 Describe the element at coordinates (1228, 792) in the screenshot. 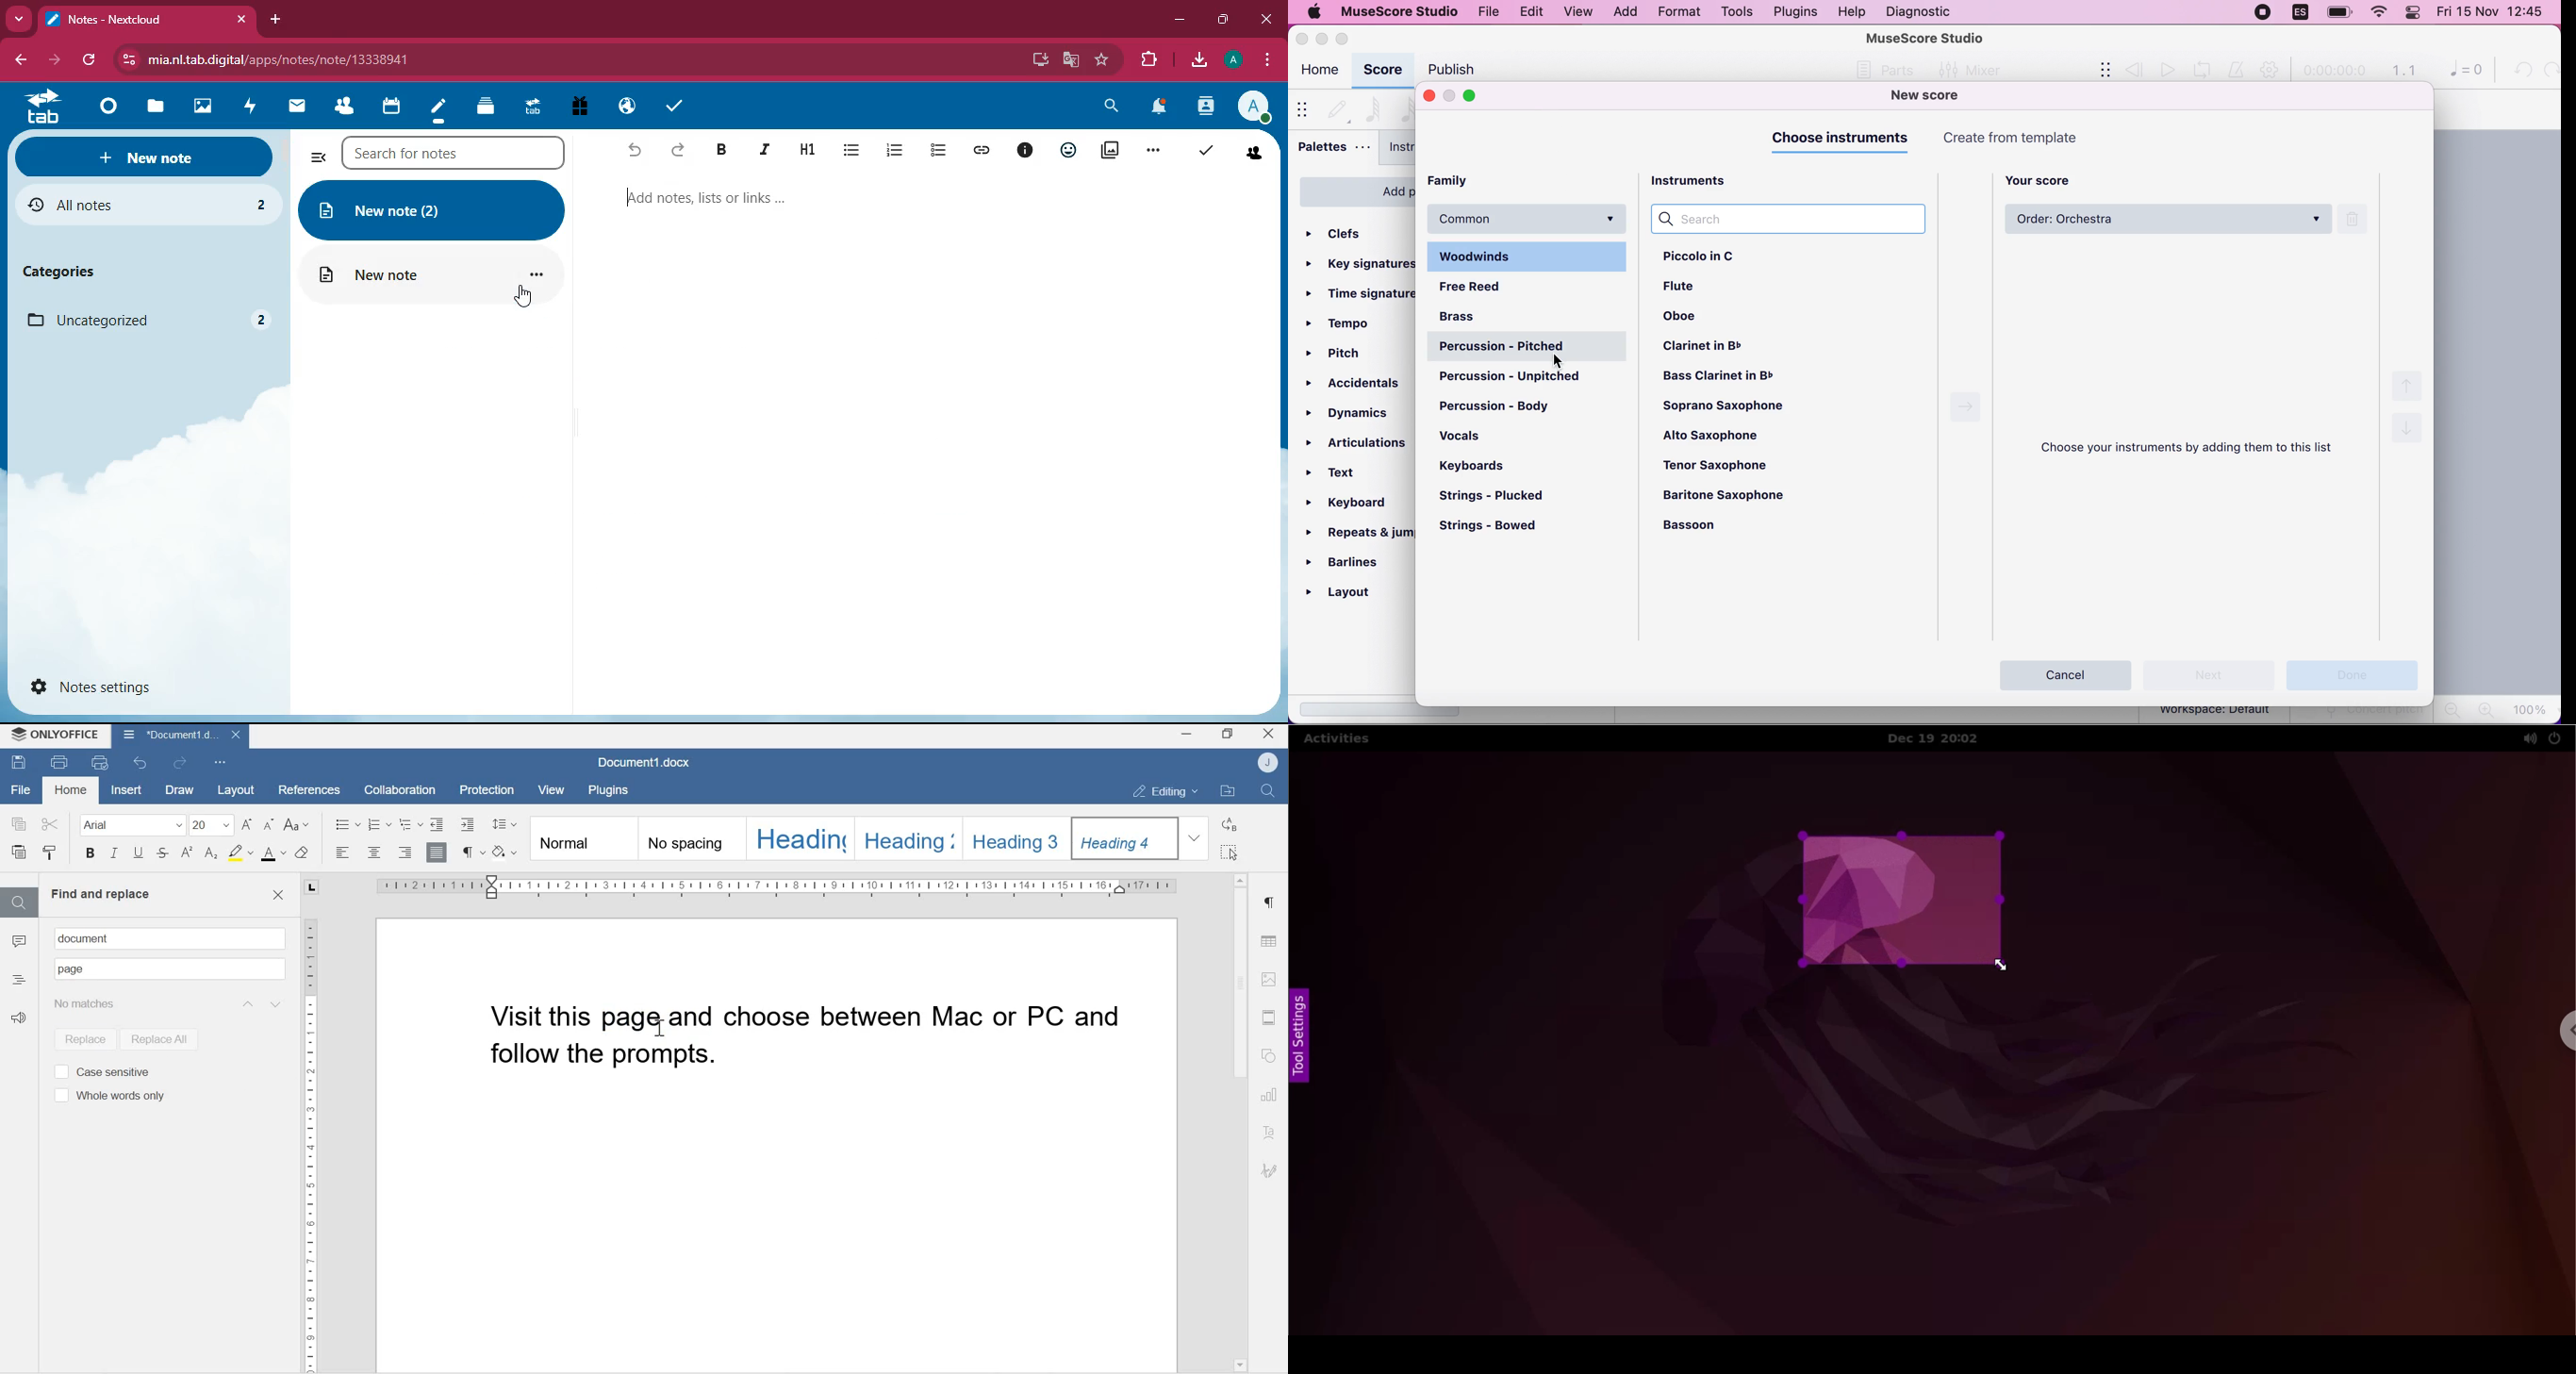

I see `Open File location` at that location.